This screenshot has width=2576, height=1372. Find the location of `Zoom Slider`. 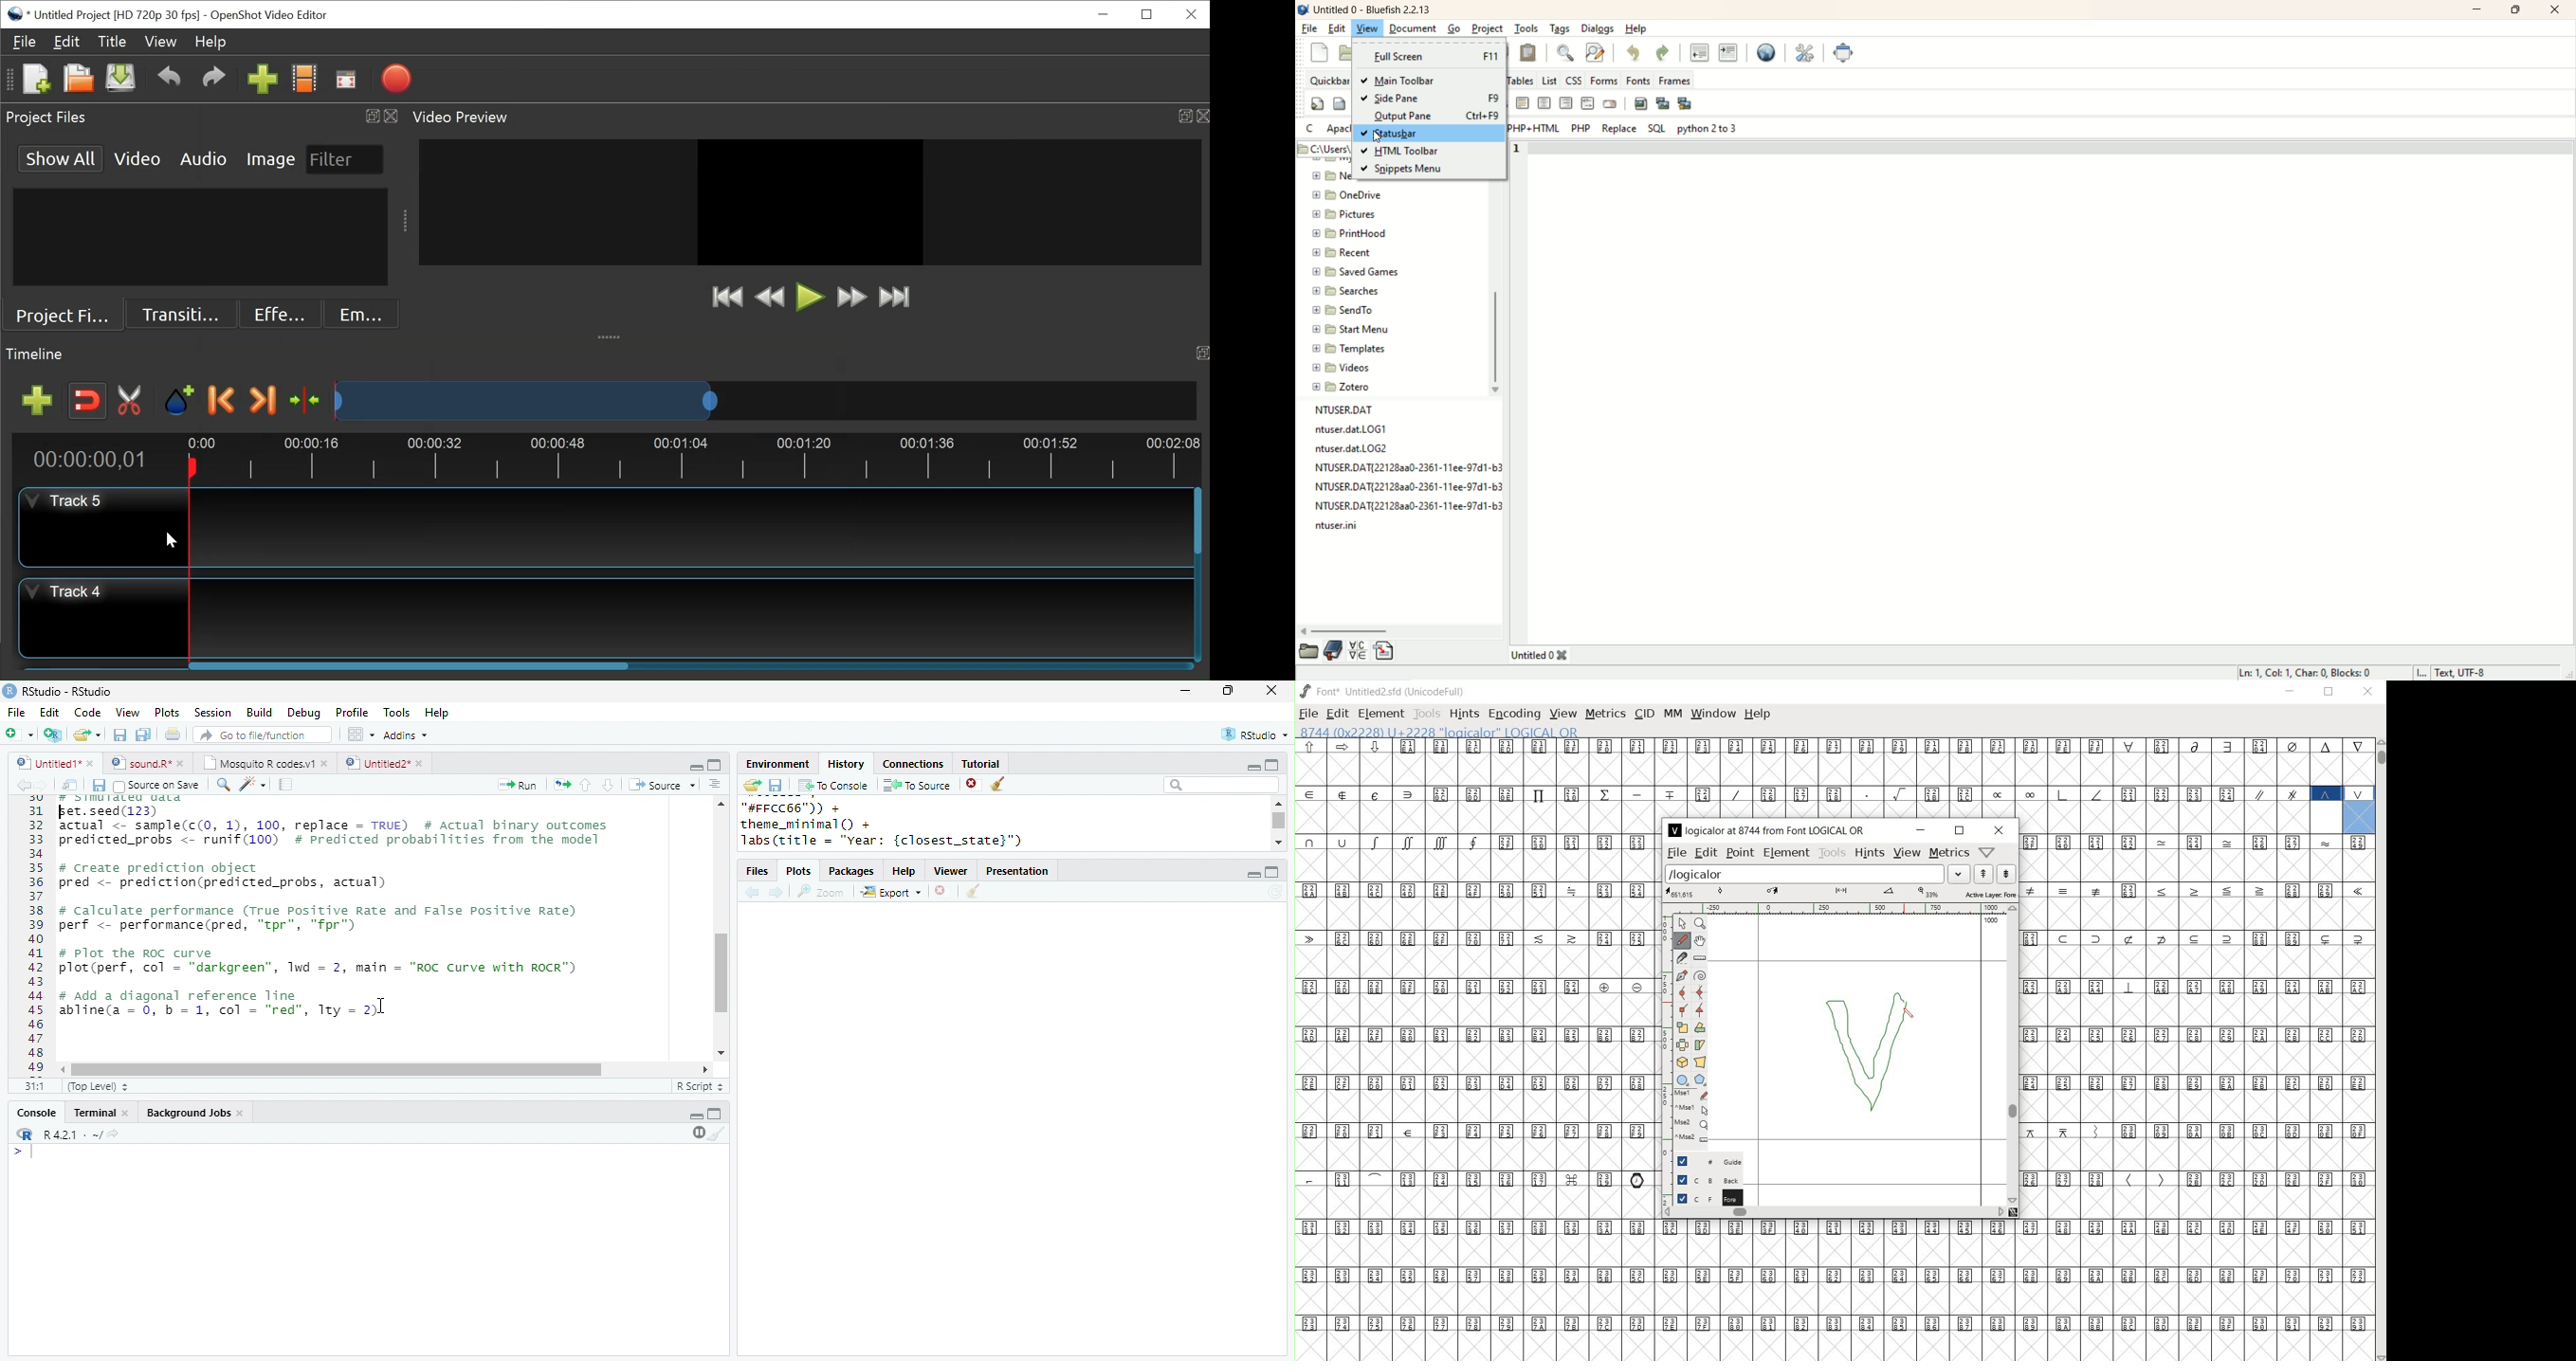

Zoom Slider is located at coordinates (763, 400).